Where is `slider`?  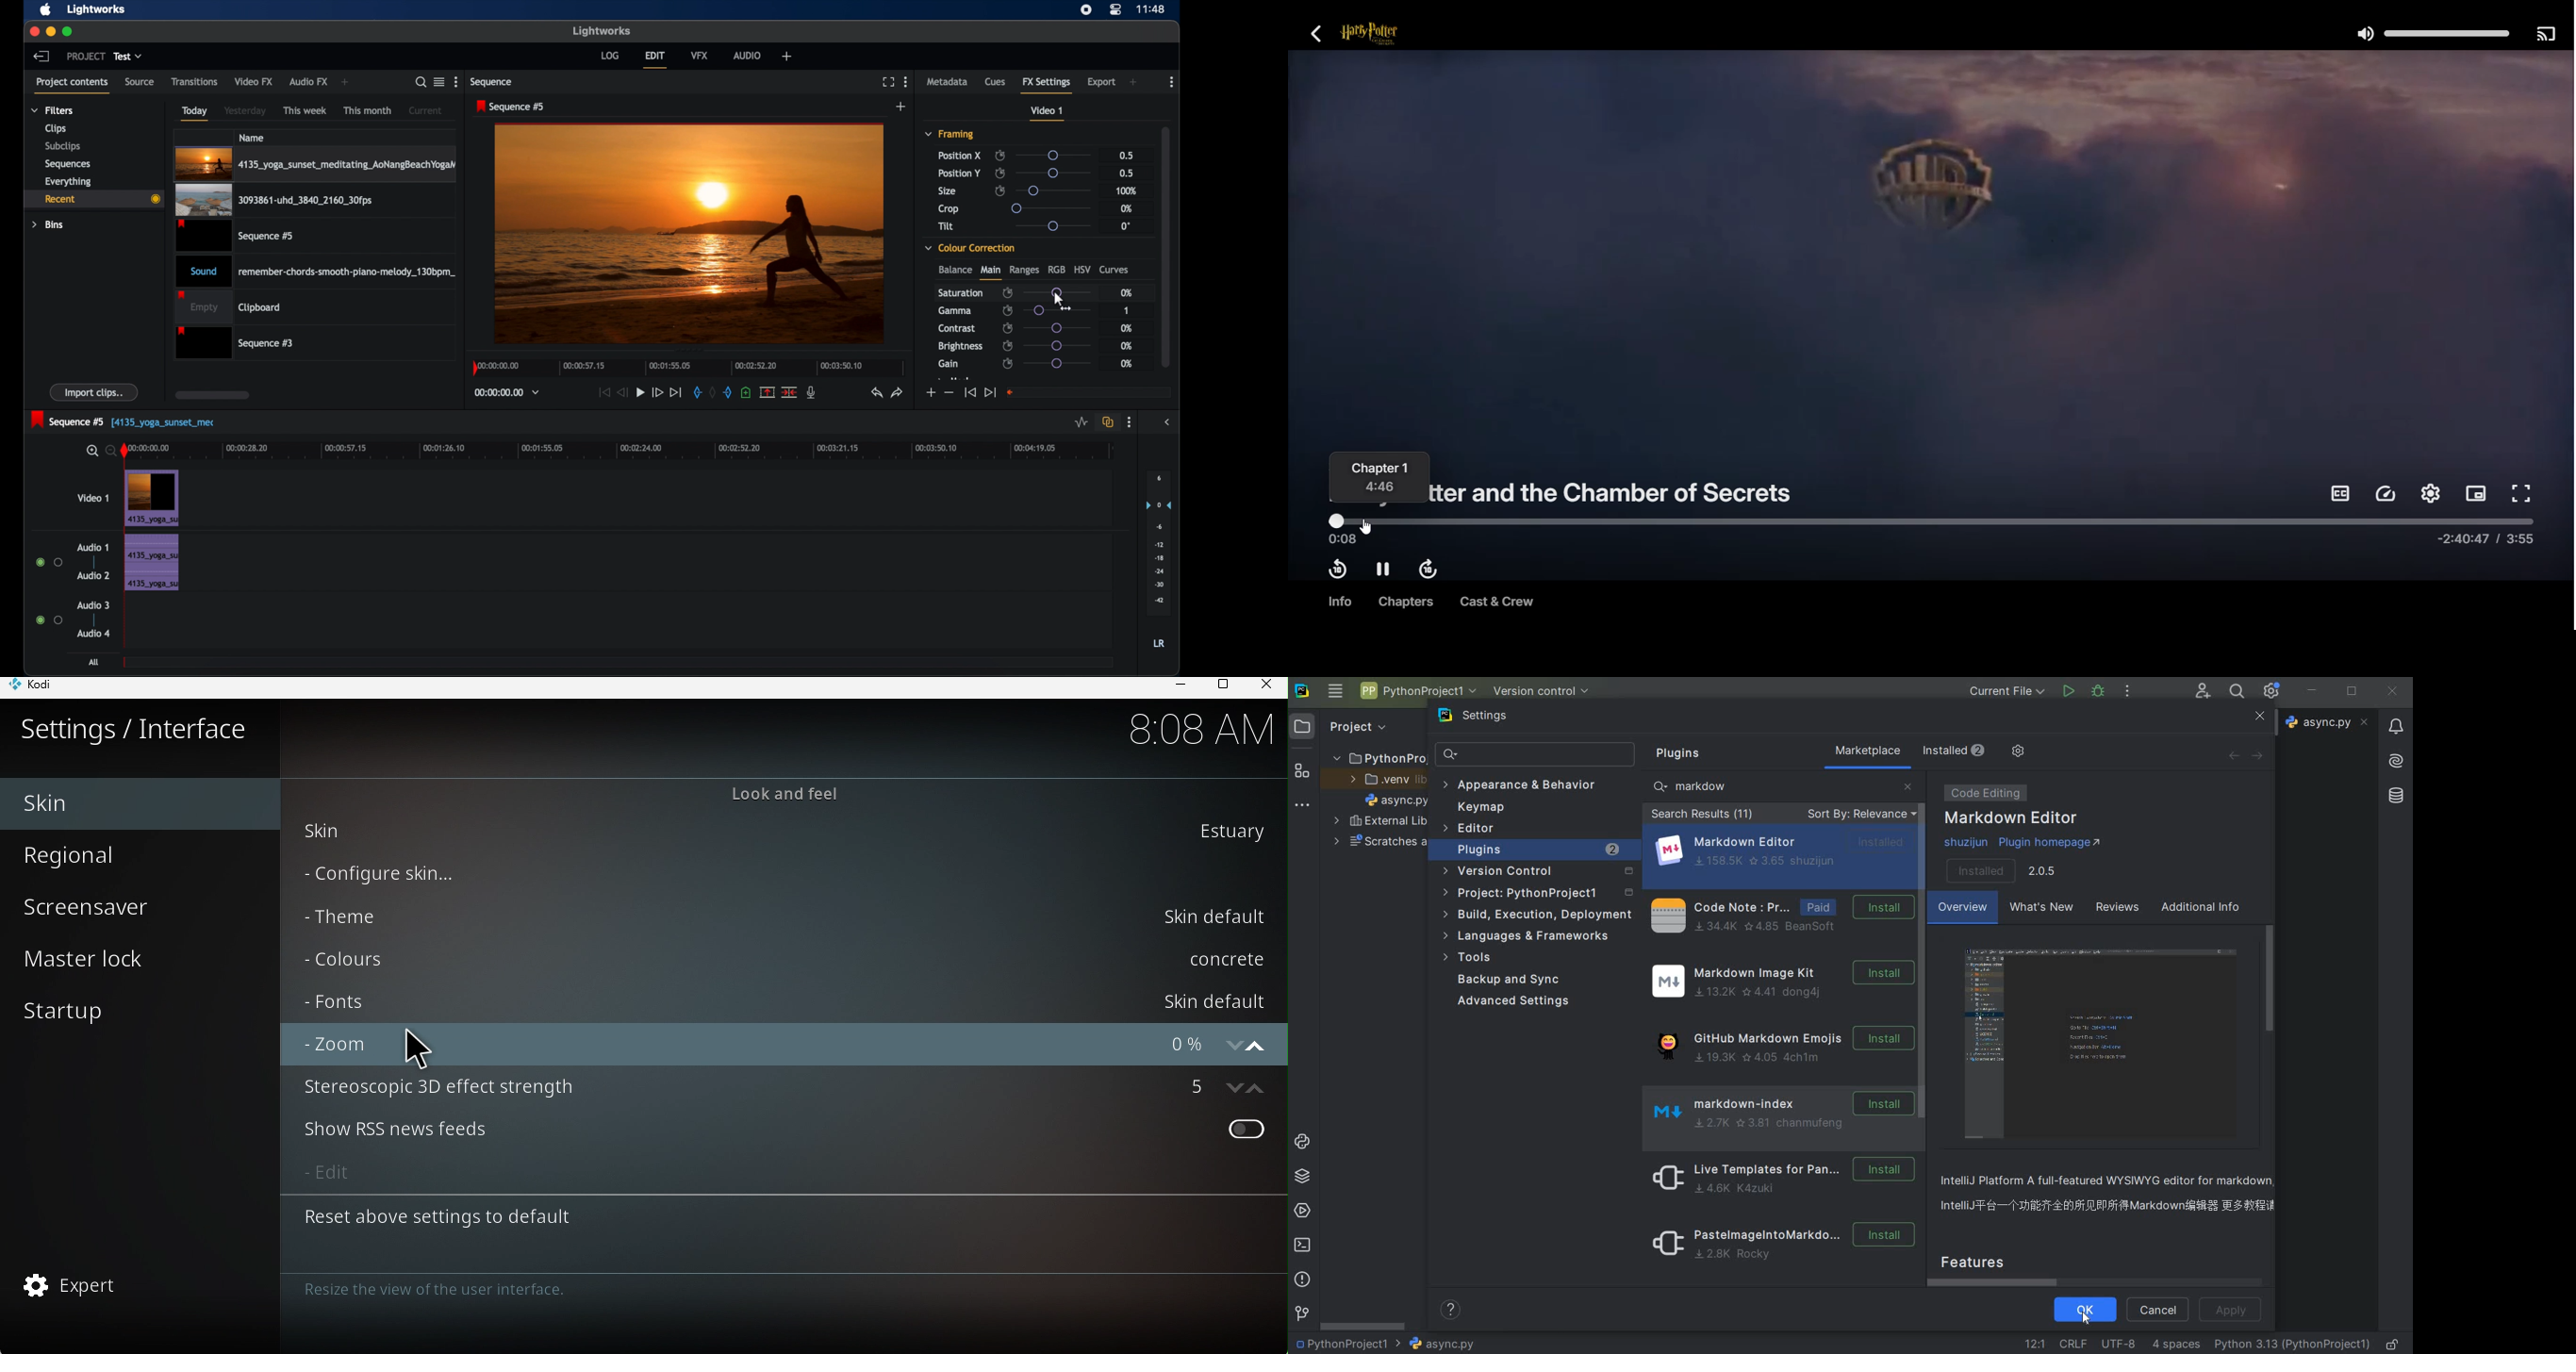
slider is located at coordinates (1058, 328).